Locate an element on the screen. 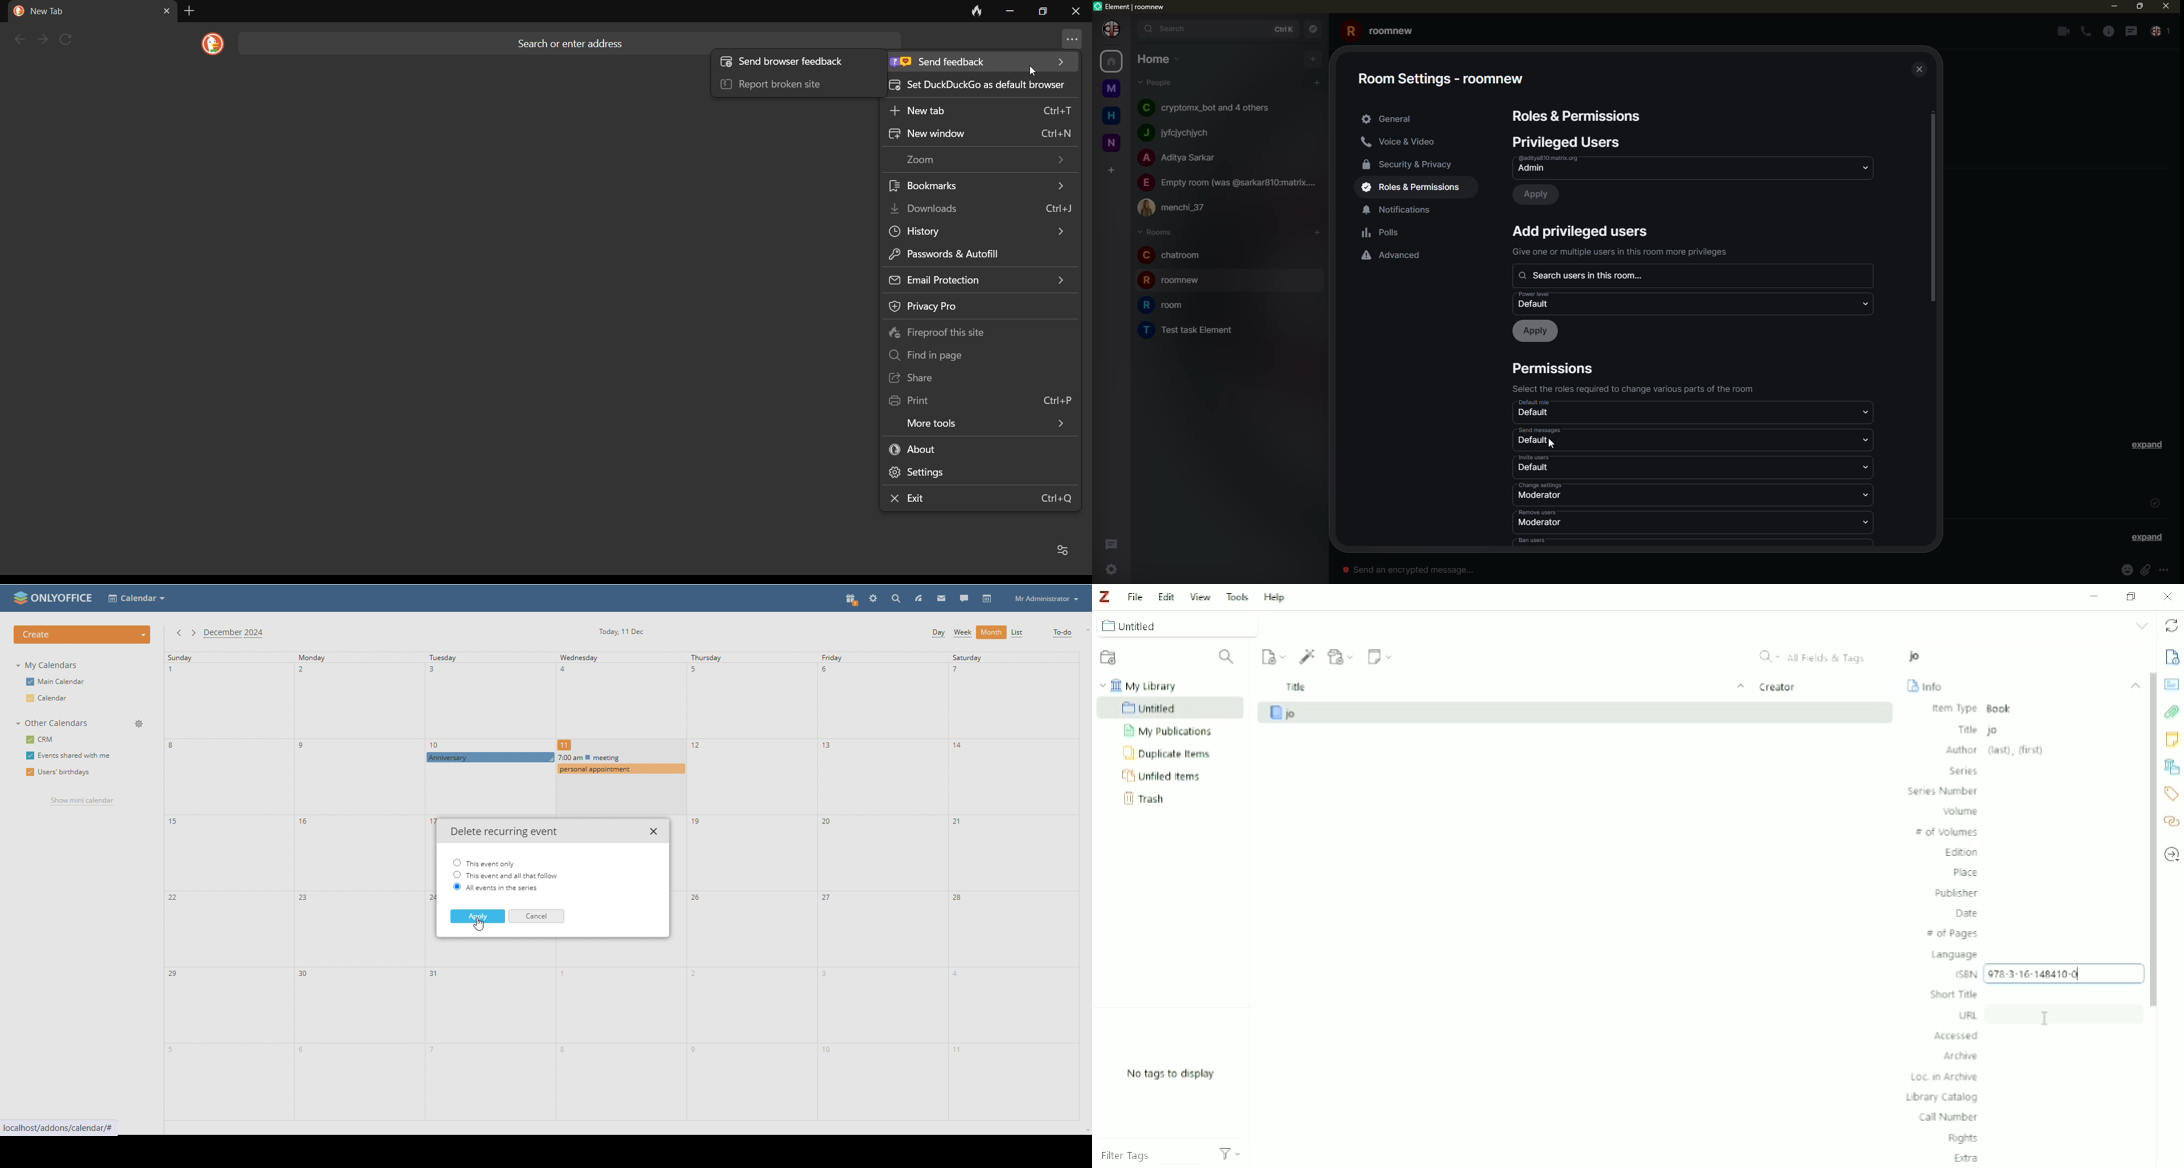 Image resolution: width=2184 pixels, height=1176 pixels. max is located at coordinates (2139, 6).